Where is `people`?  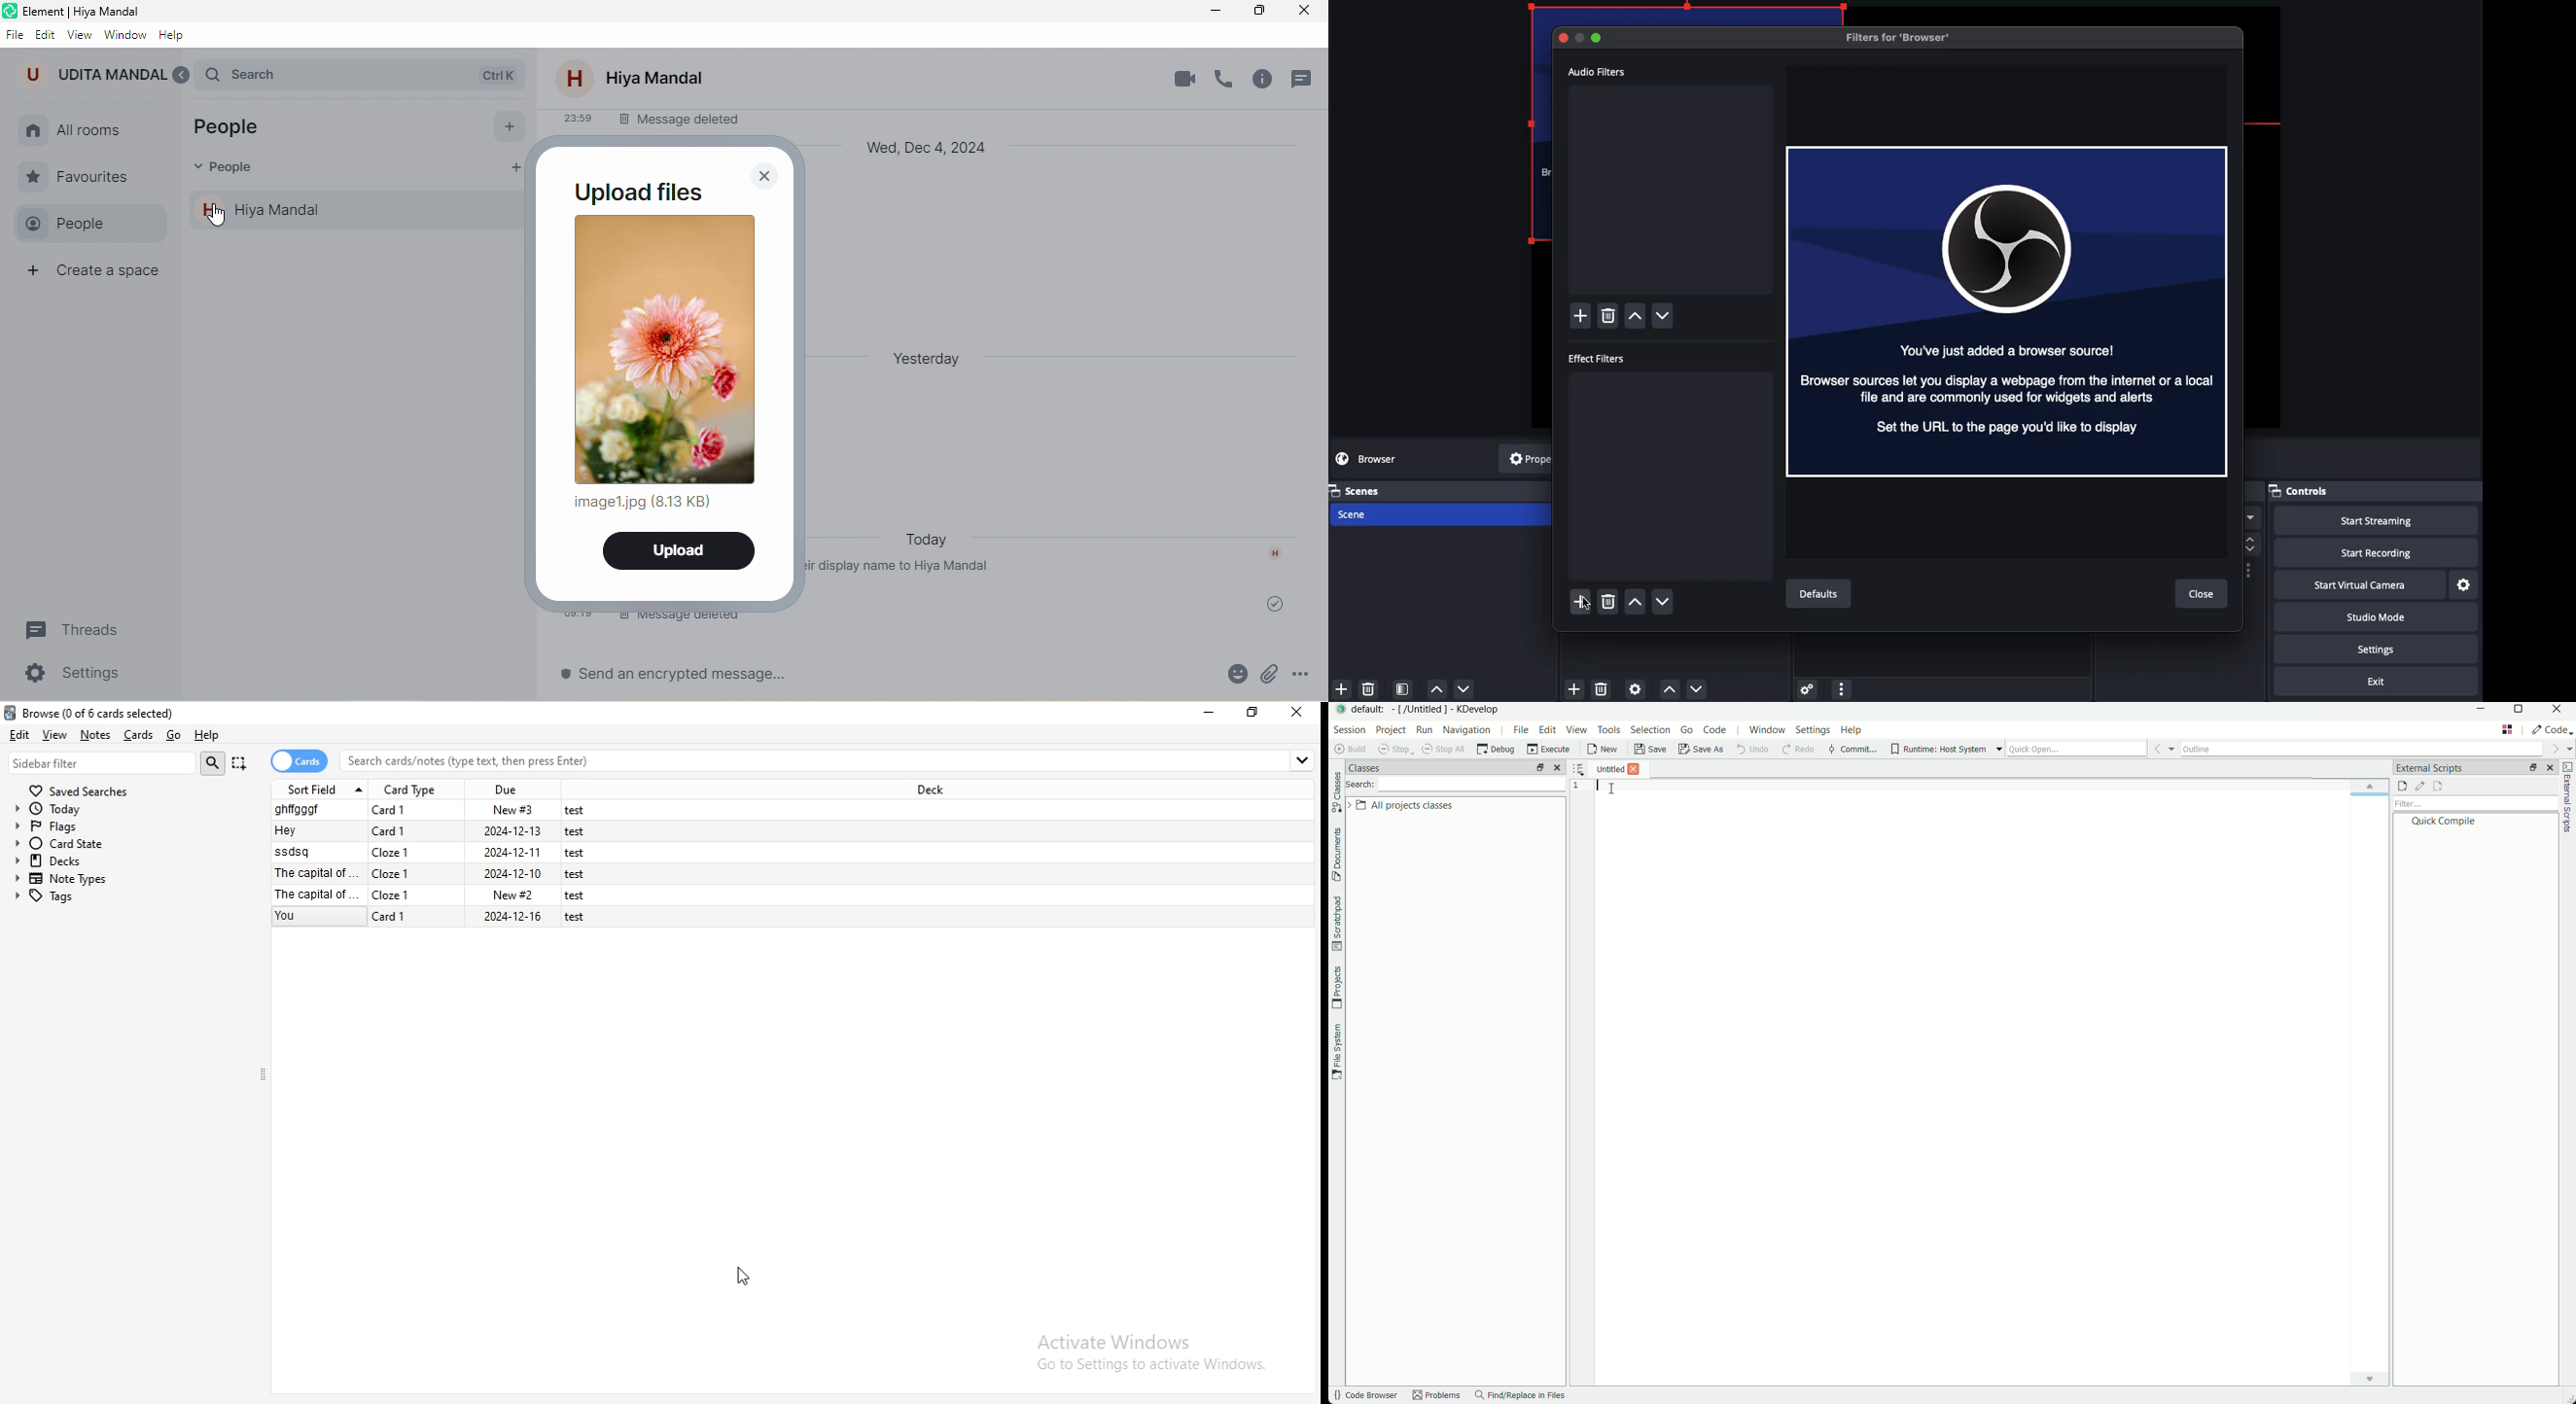
people is located at coordinates (229, 170).